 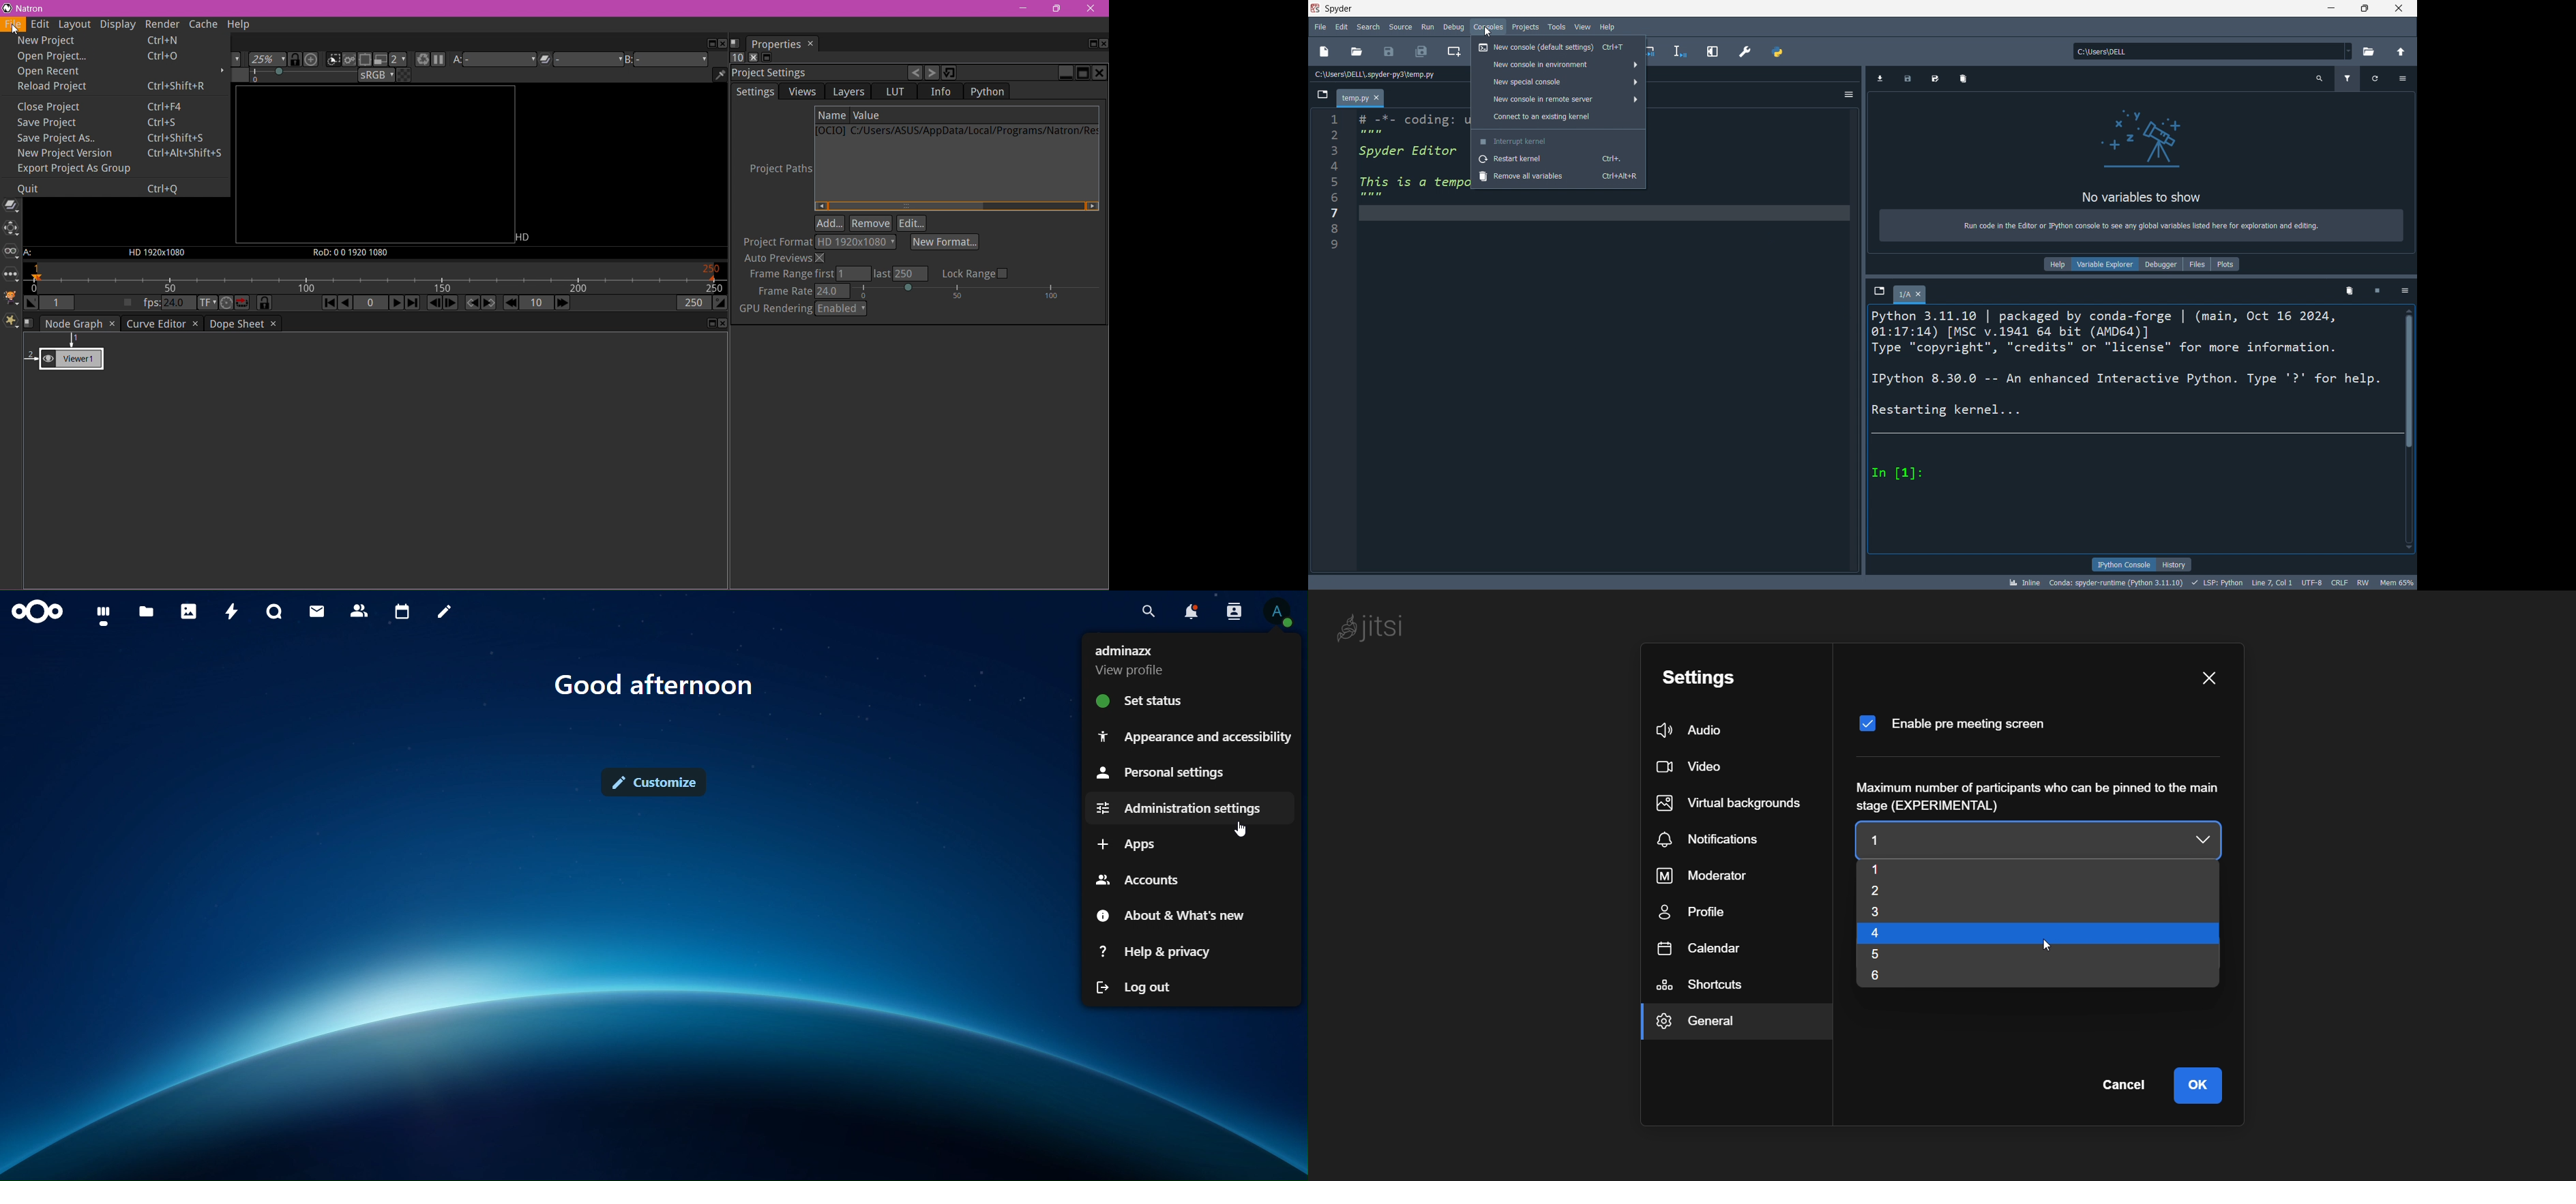 What do you see at coordinates (2057, 266) in the screenshot?
I see `help` at bounding box center [2057, 266].